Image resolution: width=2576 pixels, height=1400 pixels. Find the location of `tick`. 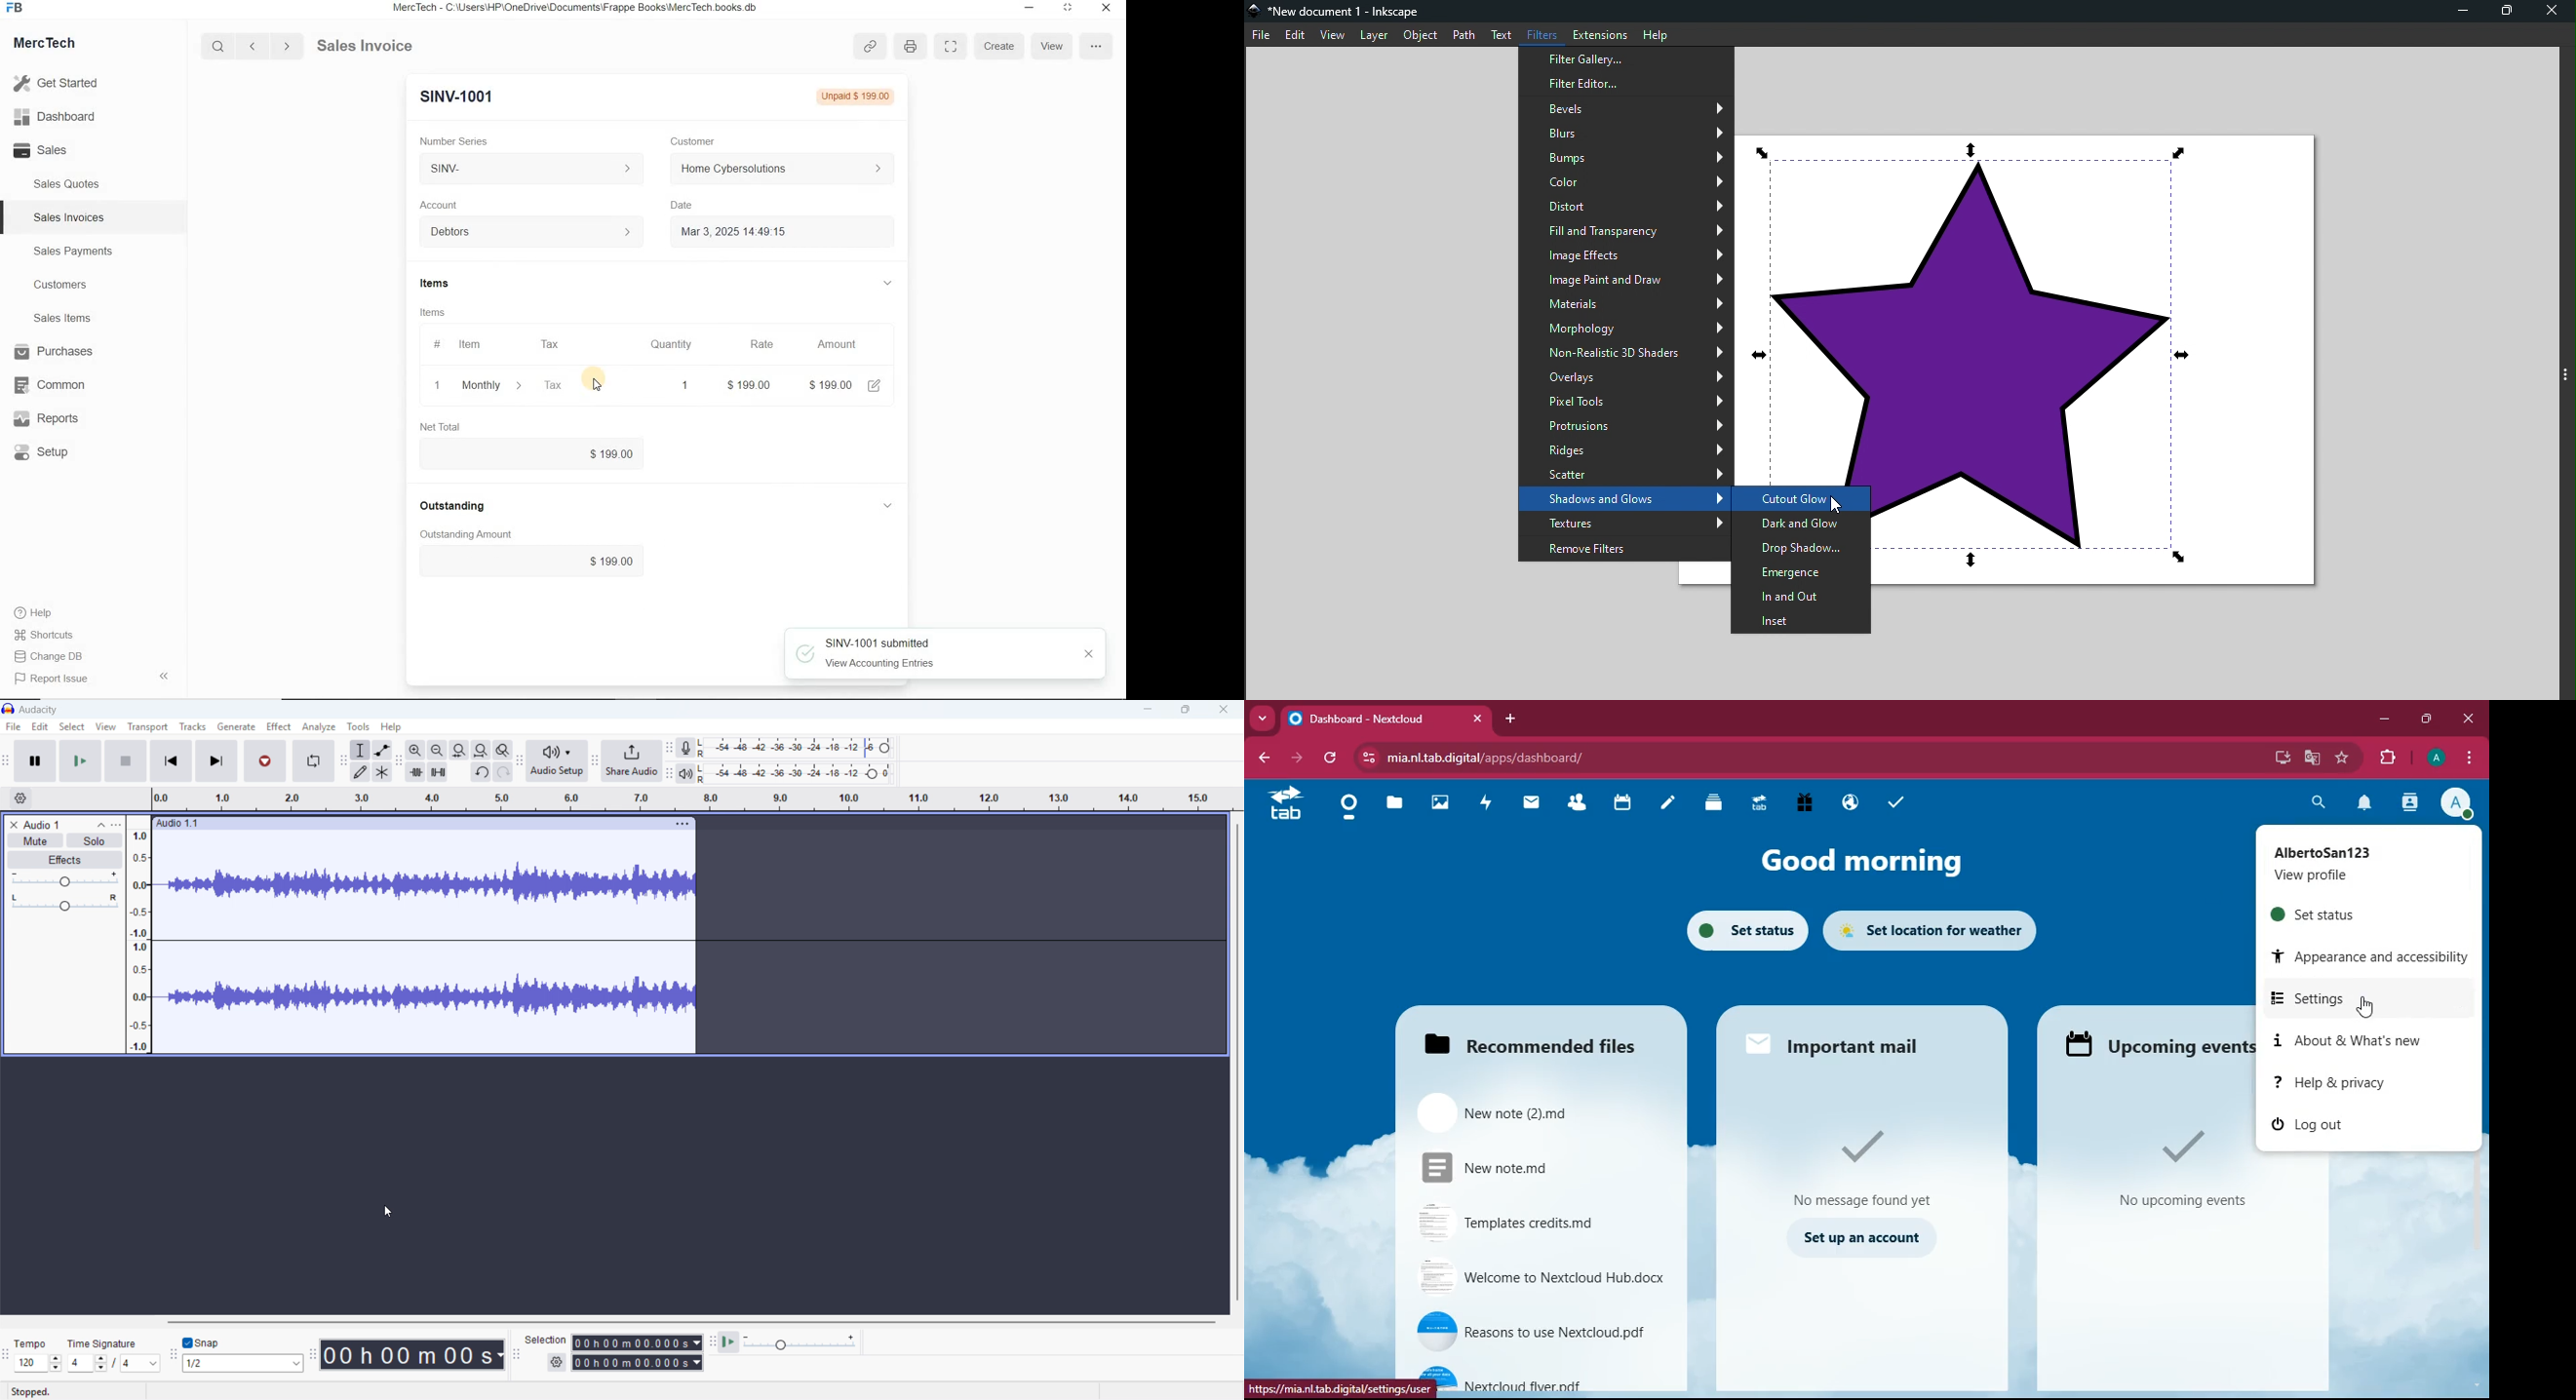

tick is located at coordinates (1856, 1145).